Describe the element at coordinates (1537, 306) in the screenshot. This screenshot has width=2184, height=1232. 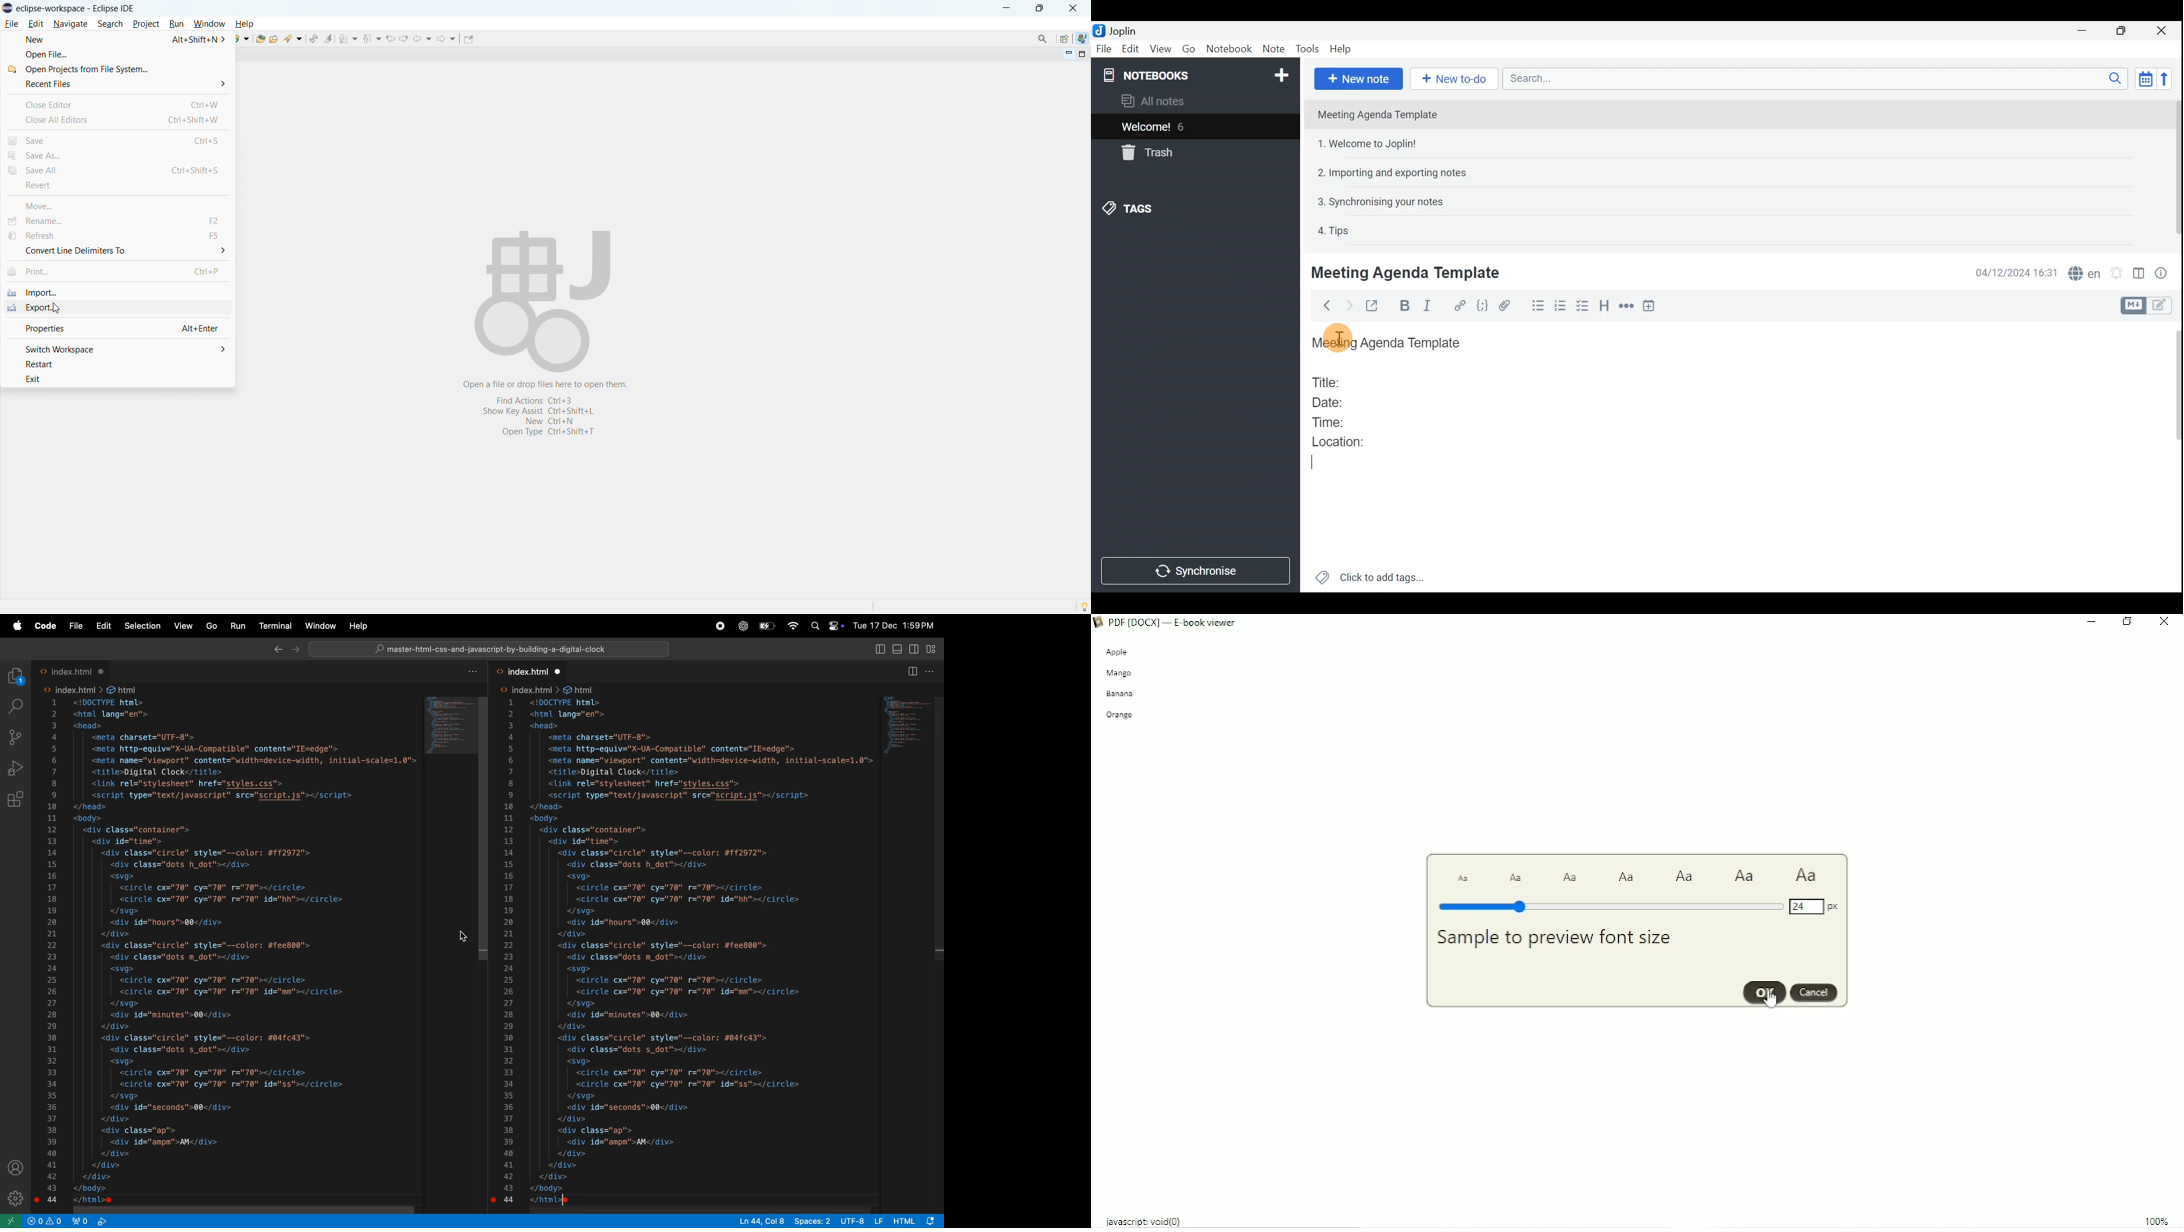
I see `Bulleted list` at that location.